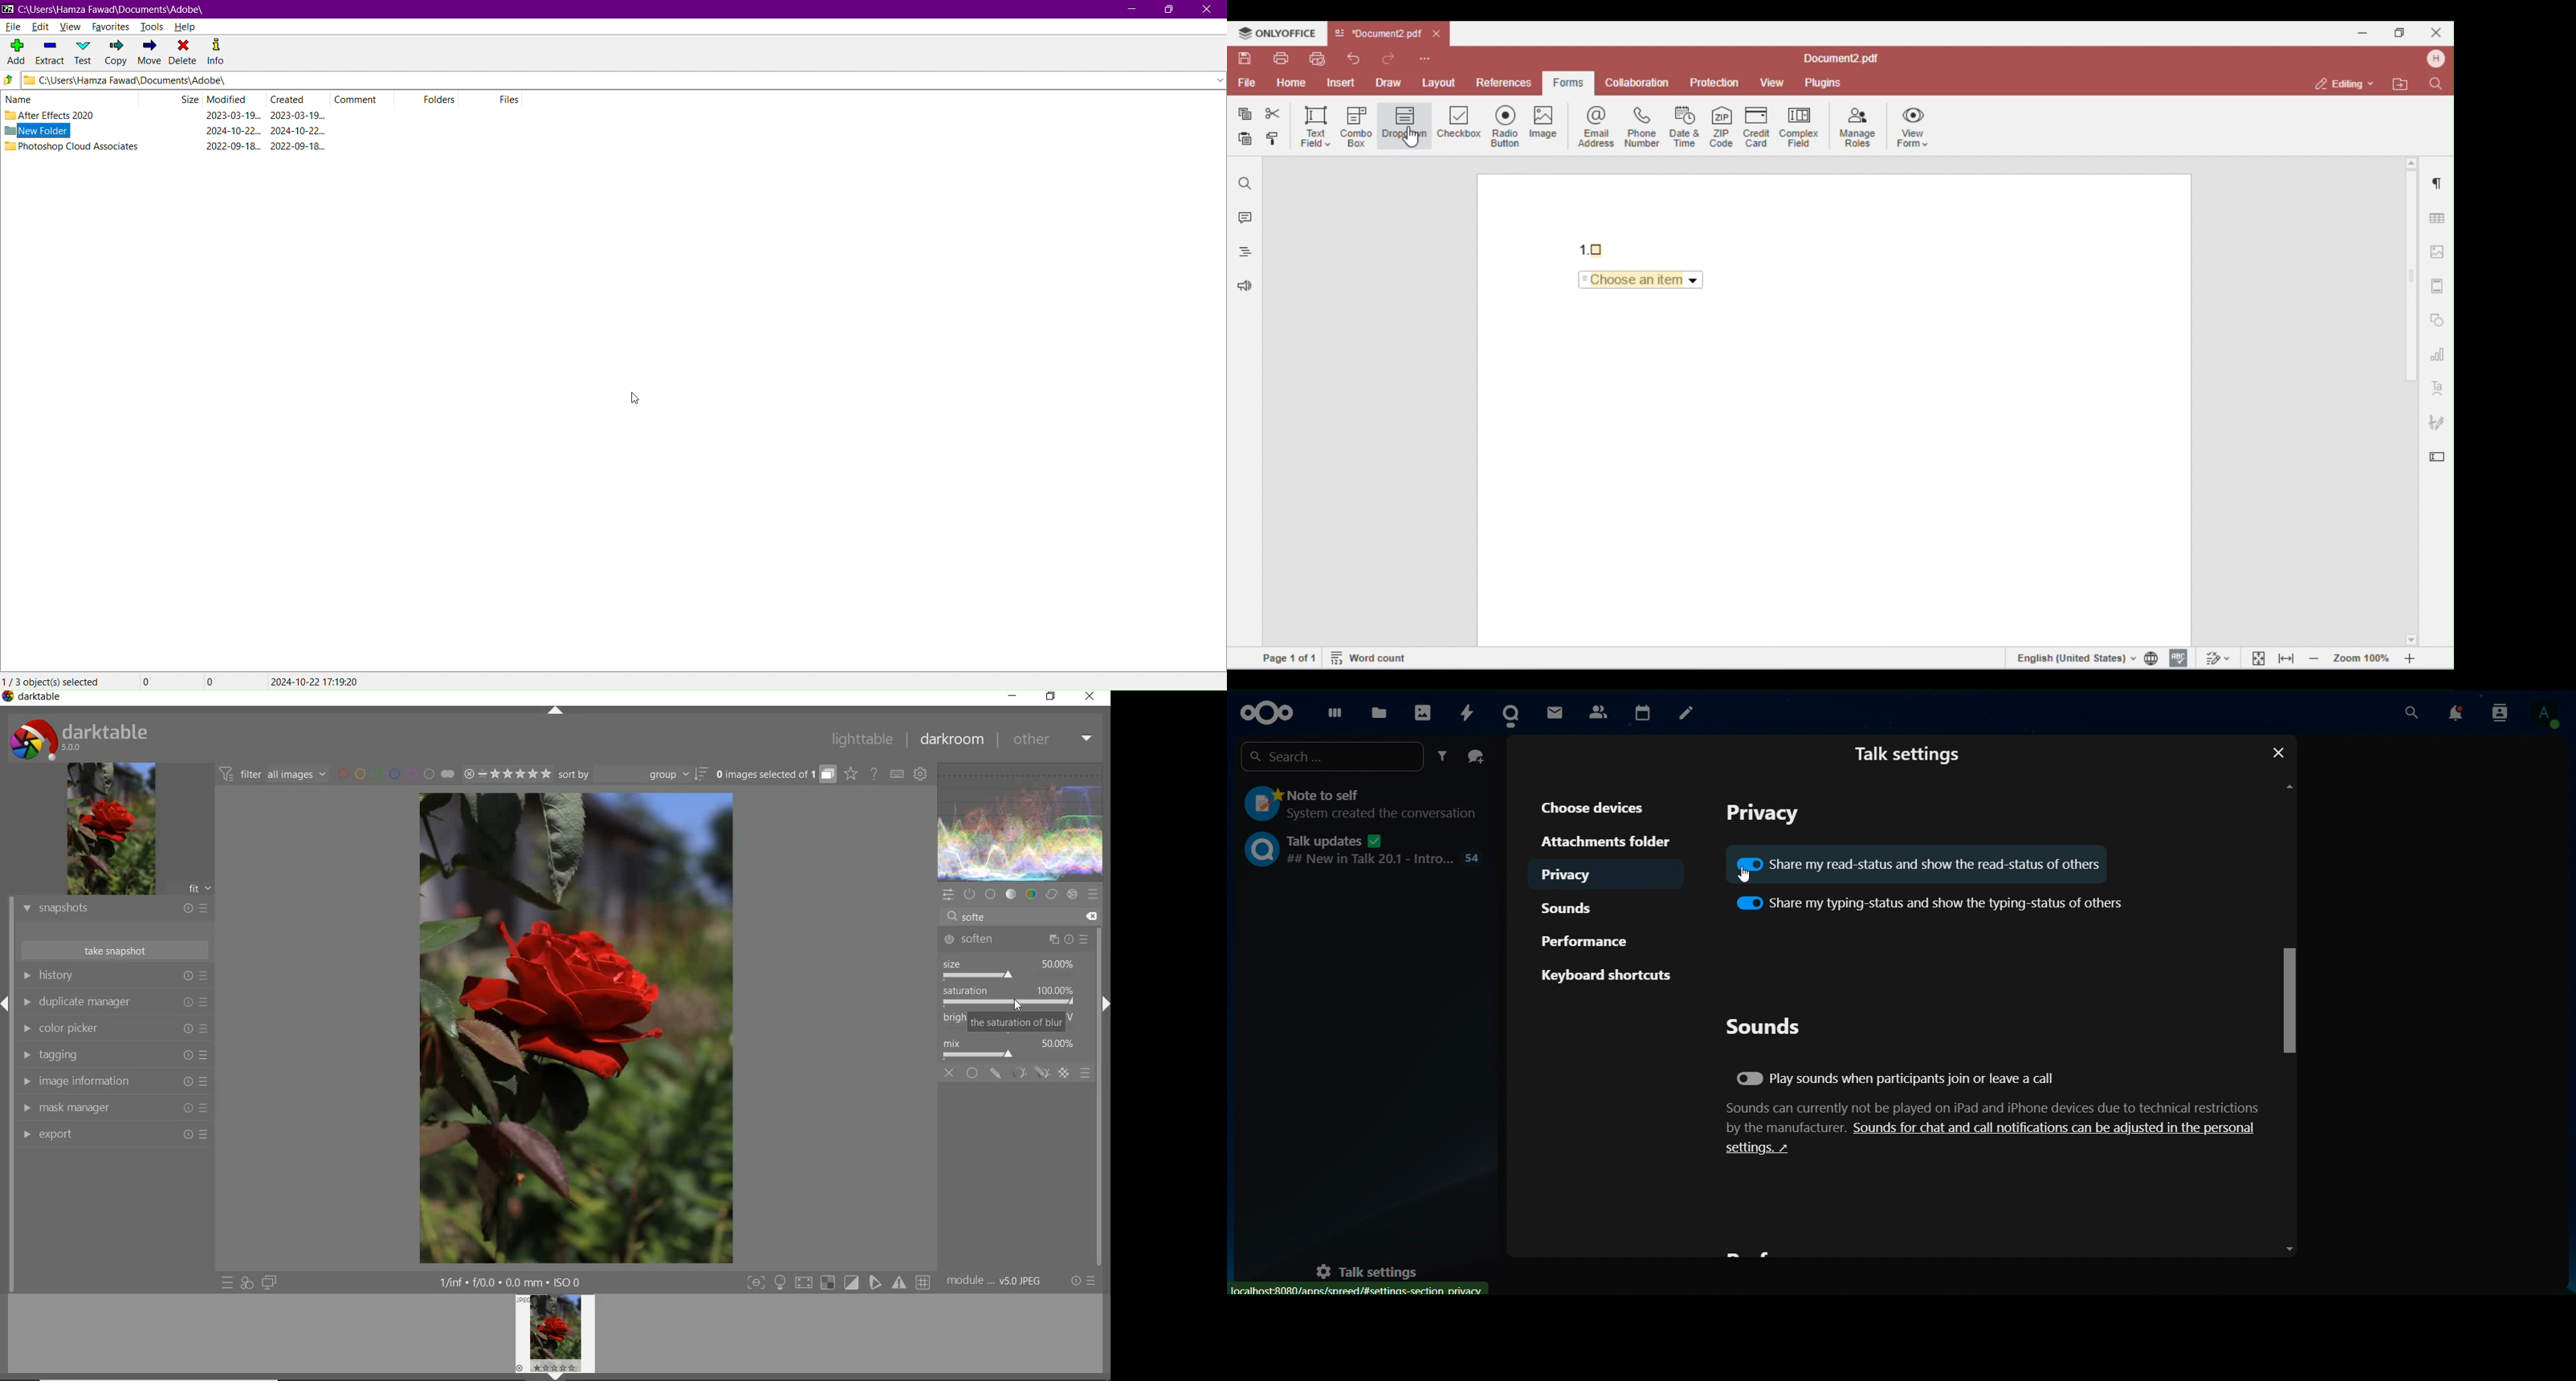 The image size is (2576, 1400). I want to click on history, so click(113, 977).